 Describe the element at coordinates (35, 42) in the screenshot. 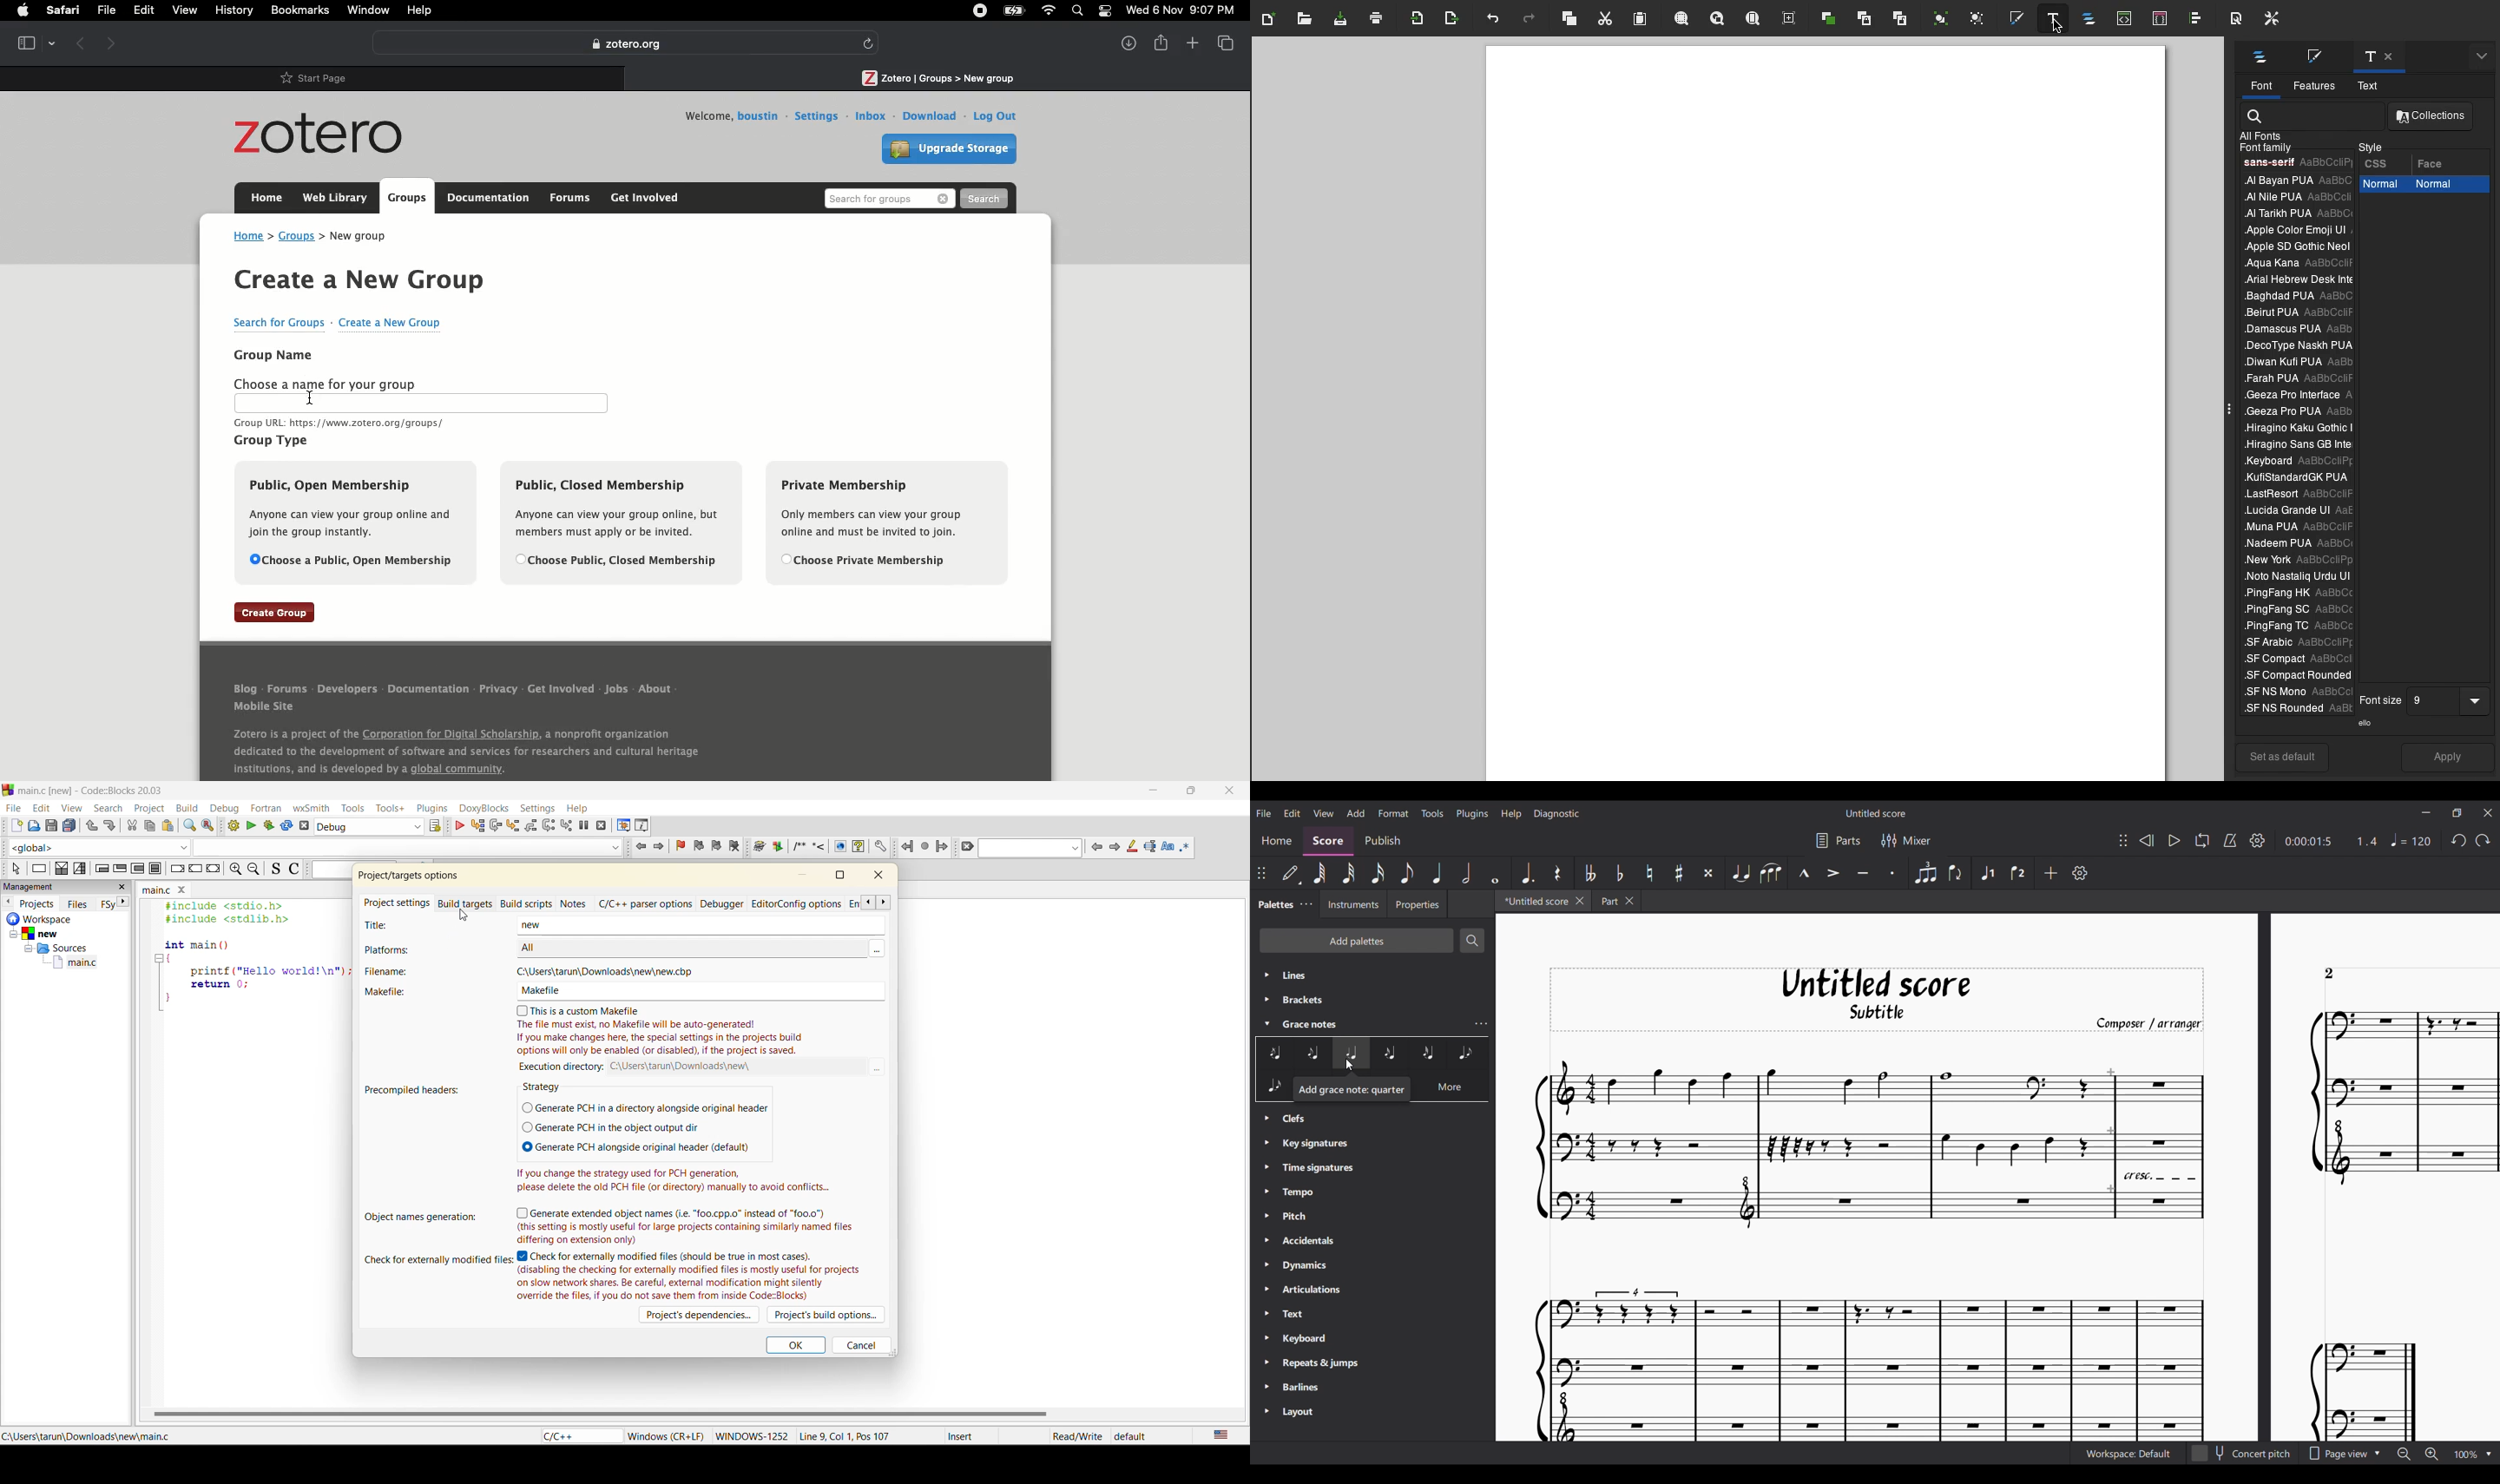

I see `Tab view` at that location.